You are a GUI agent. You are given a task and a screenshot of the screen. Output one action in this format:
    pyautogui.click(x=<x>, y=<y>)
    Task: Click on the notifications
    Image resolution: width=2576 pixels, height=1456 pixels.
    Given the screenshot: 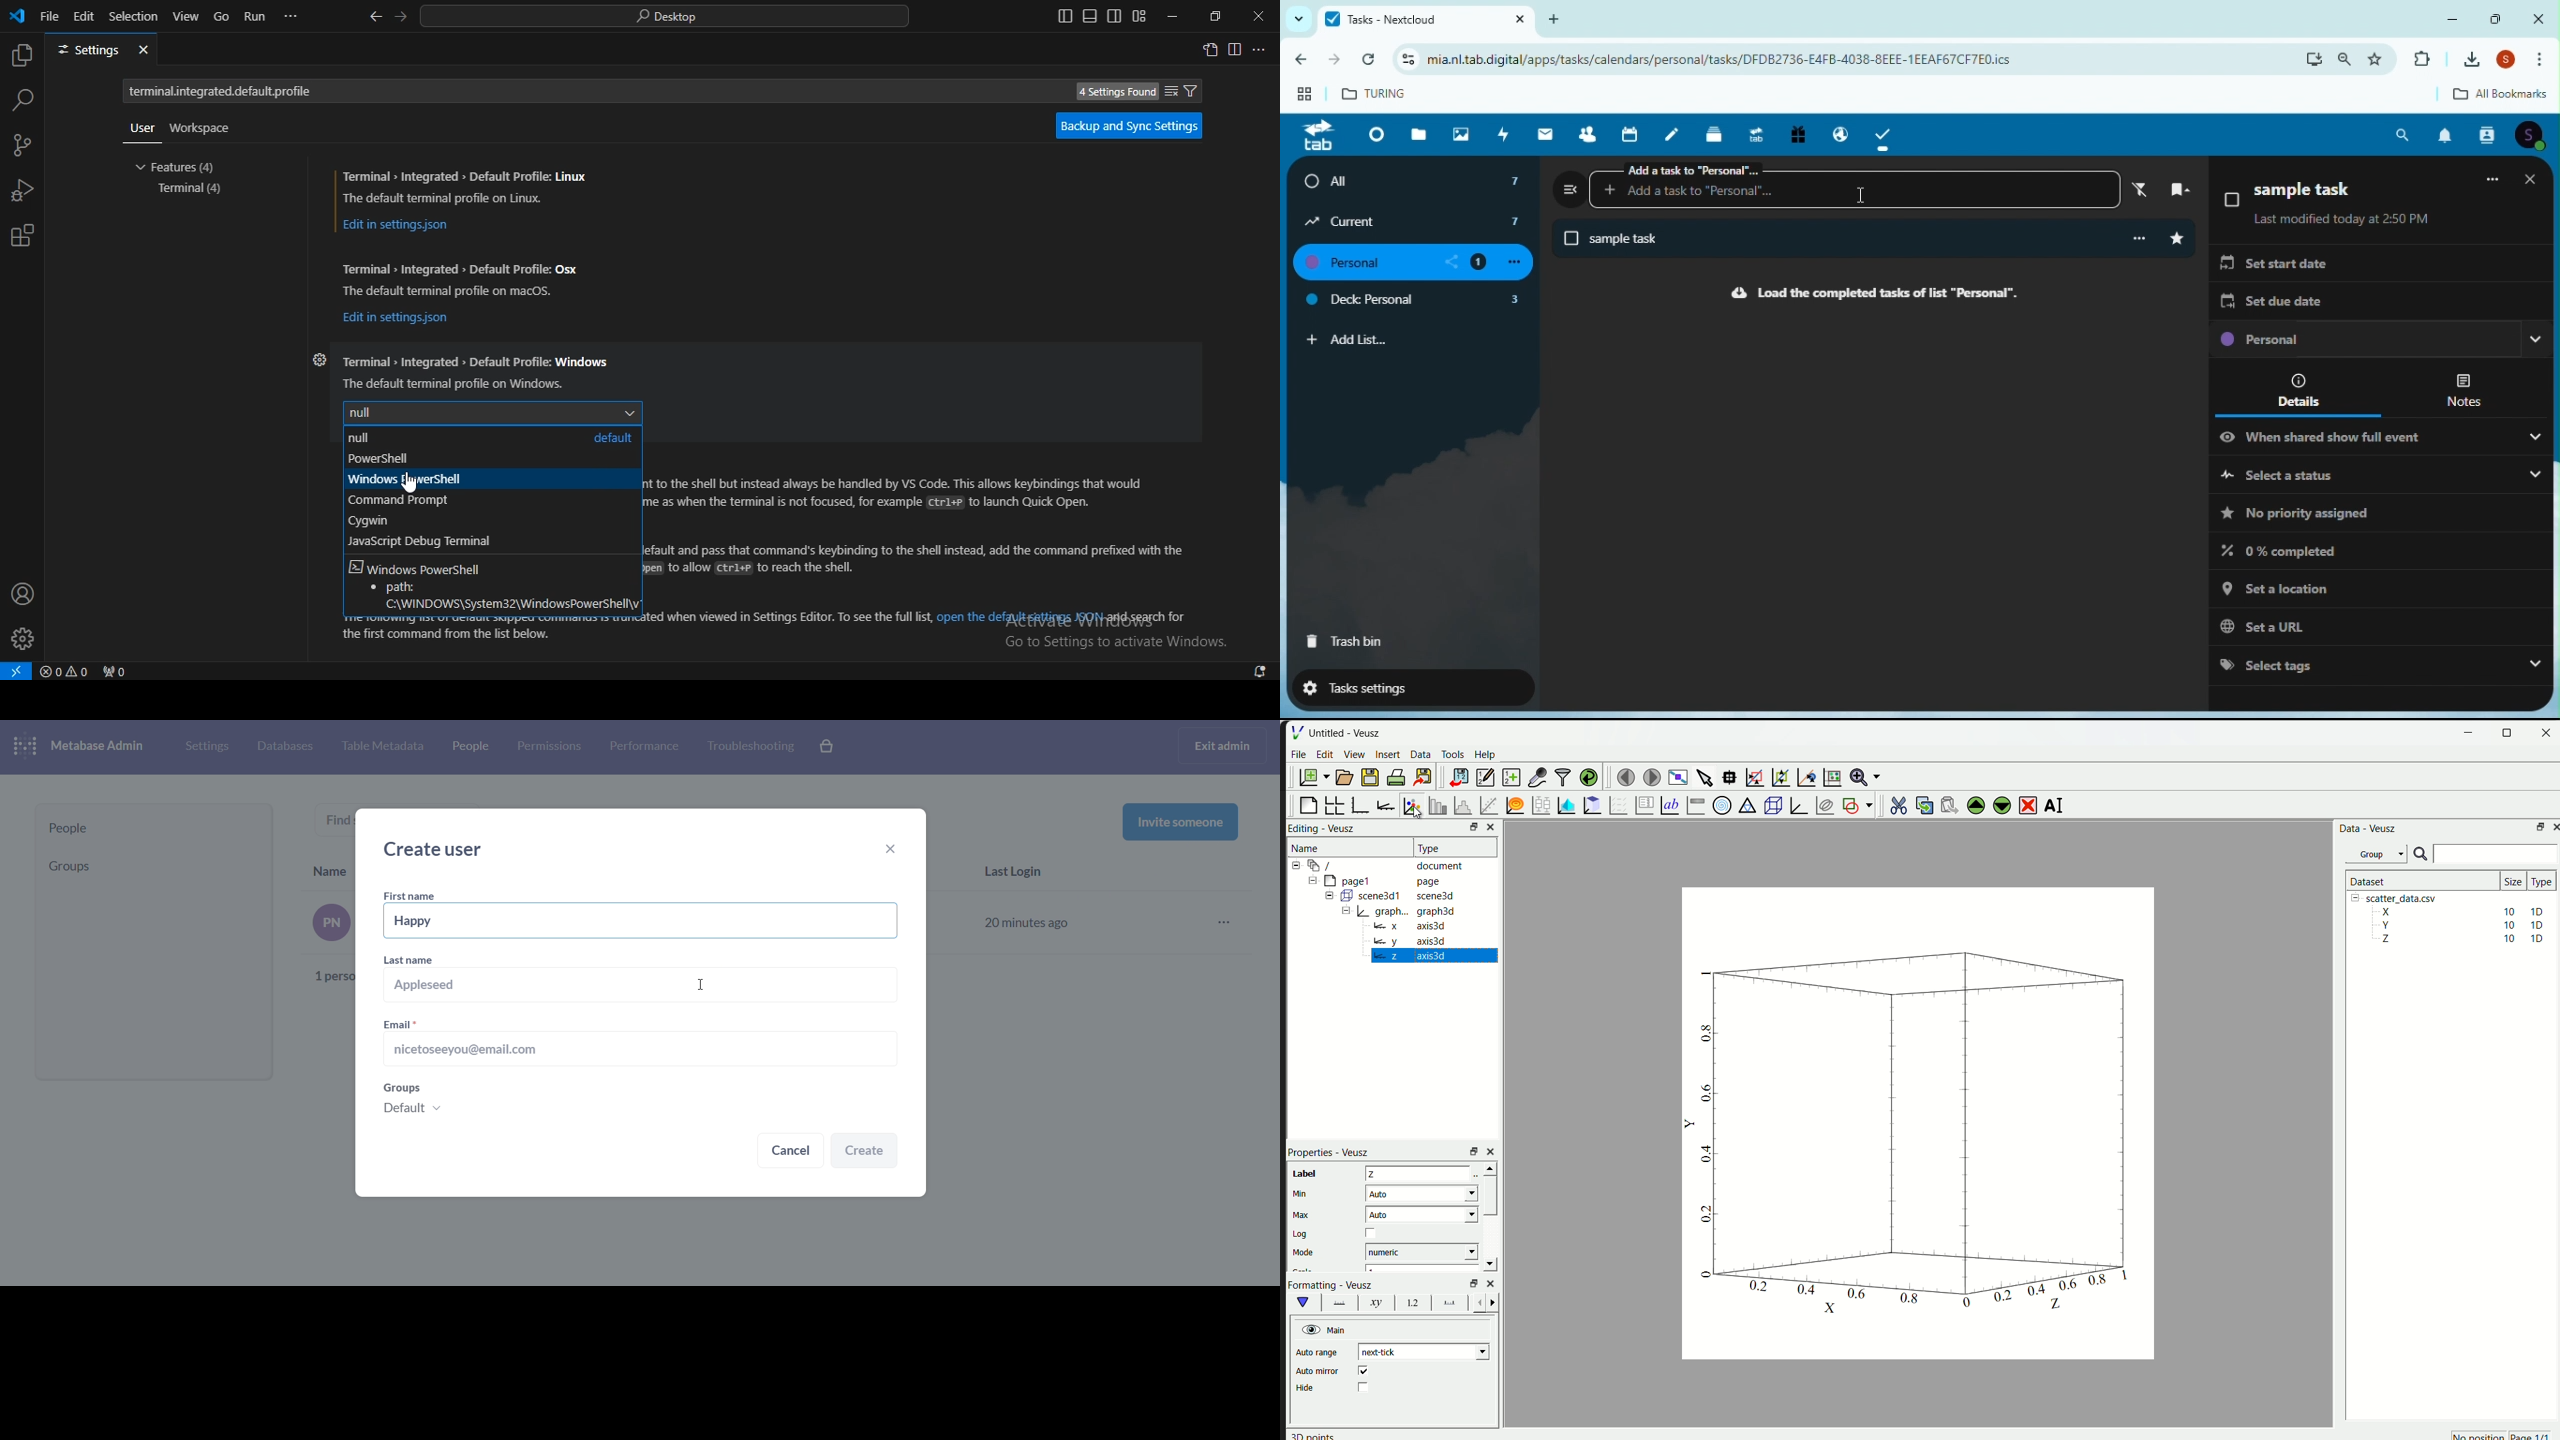 What is the action you would take?
    pyautogui.click(x=1261, y=672)
    